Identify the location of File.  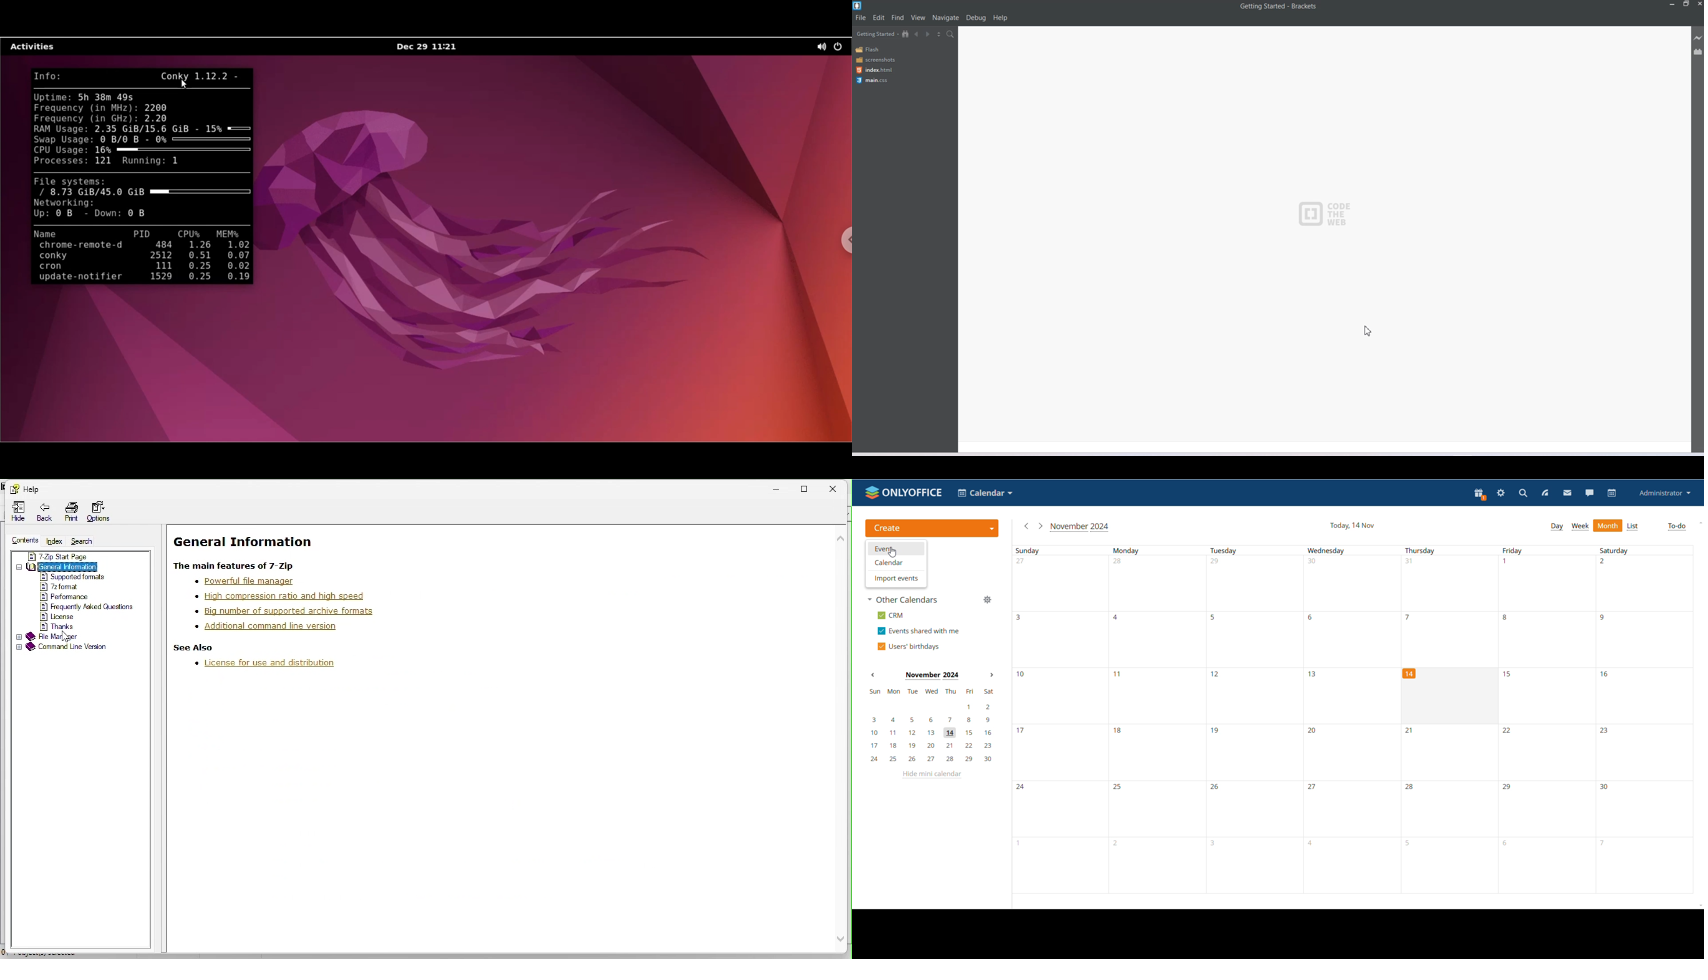
(860, 17).